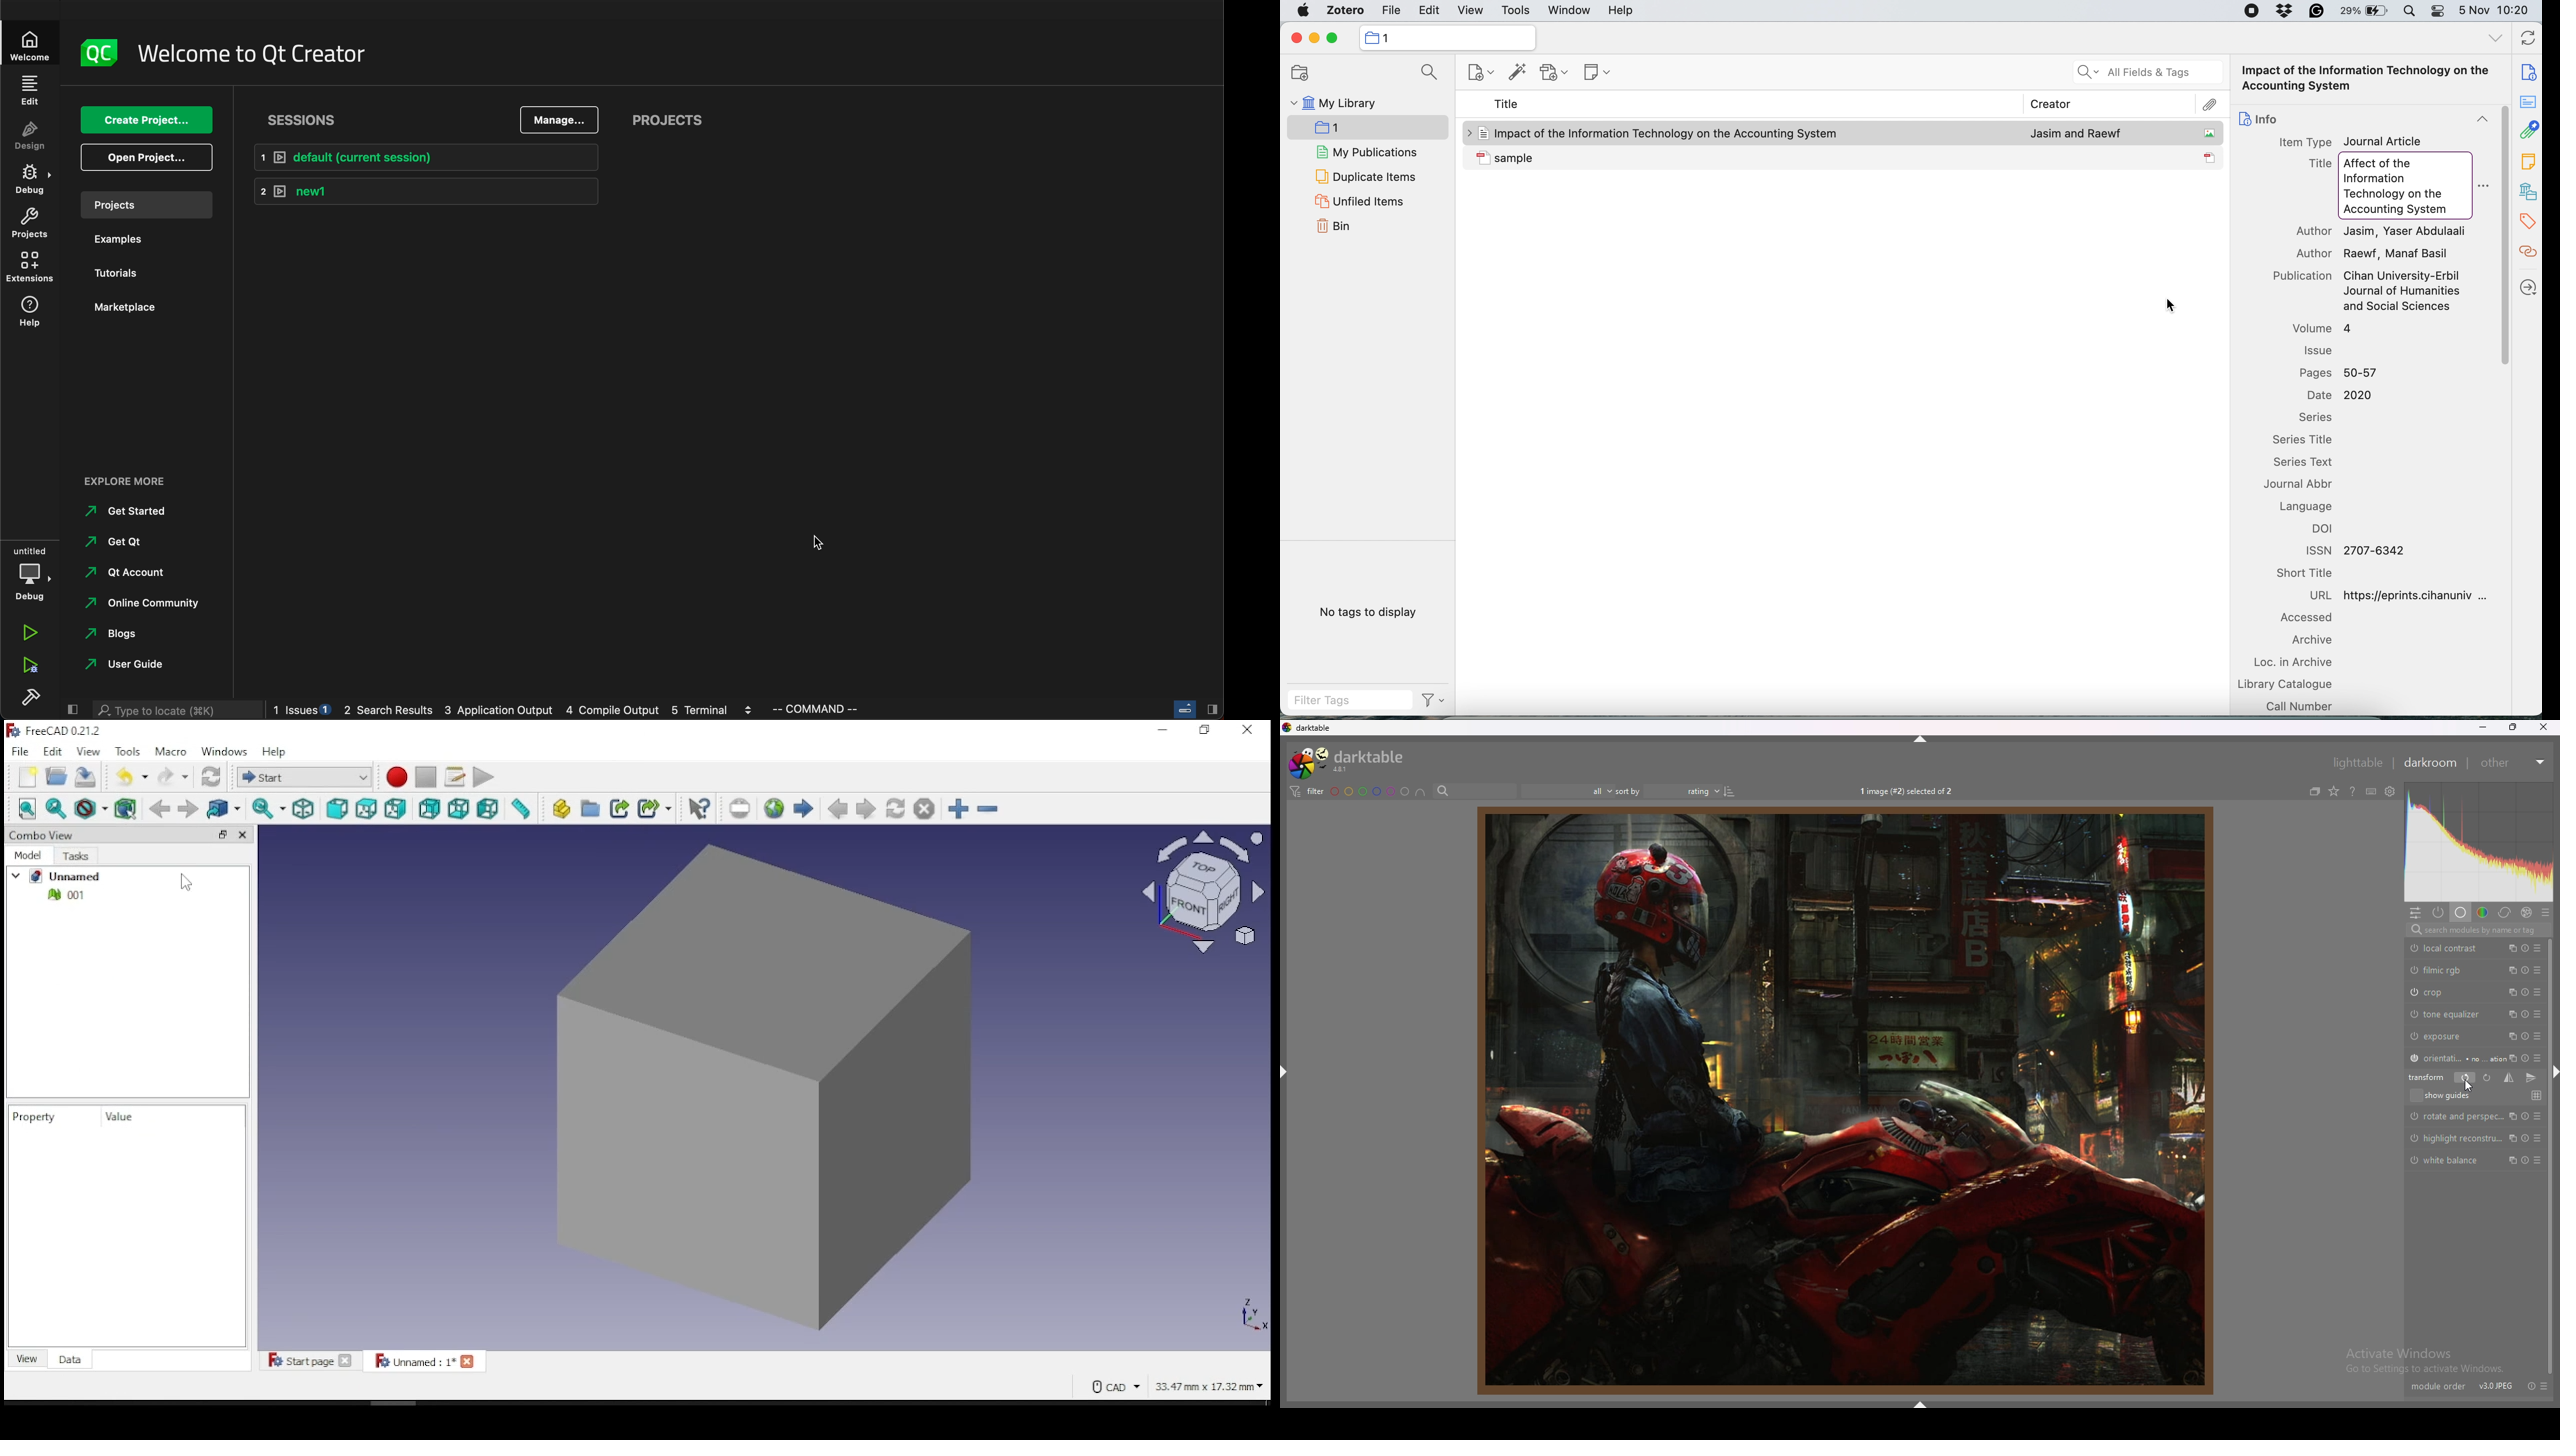  What do you see at coordinates (2390, 791) in the screenshot?
I see `show global preferences` at bounding box center [2390, 791].